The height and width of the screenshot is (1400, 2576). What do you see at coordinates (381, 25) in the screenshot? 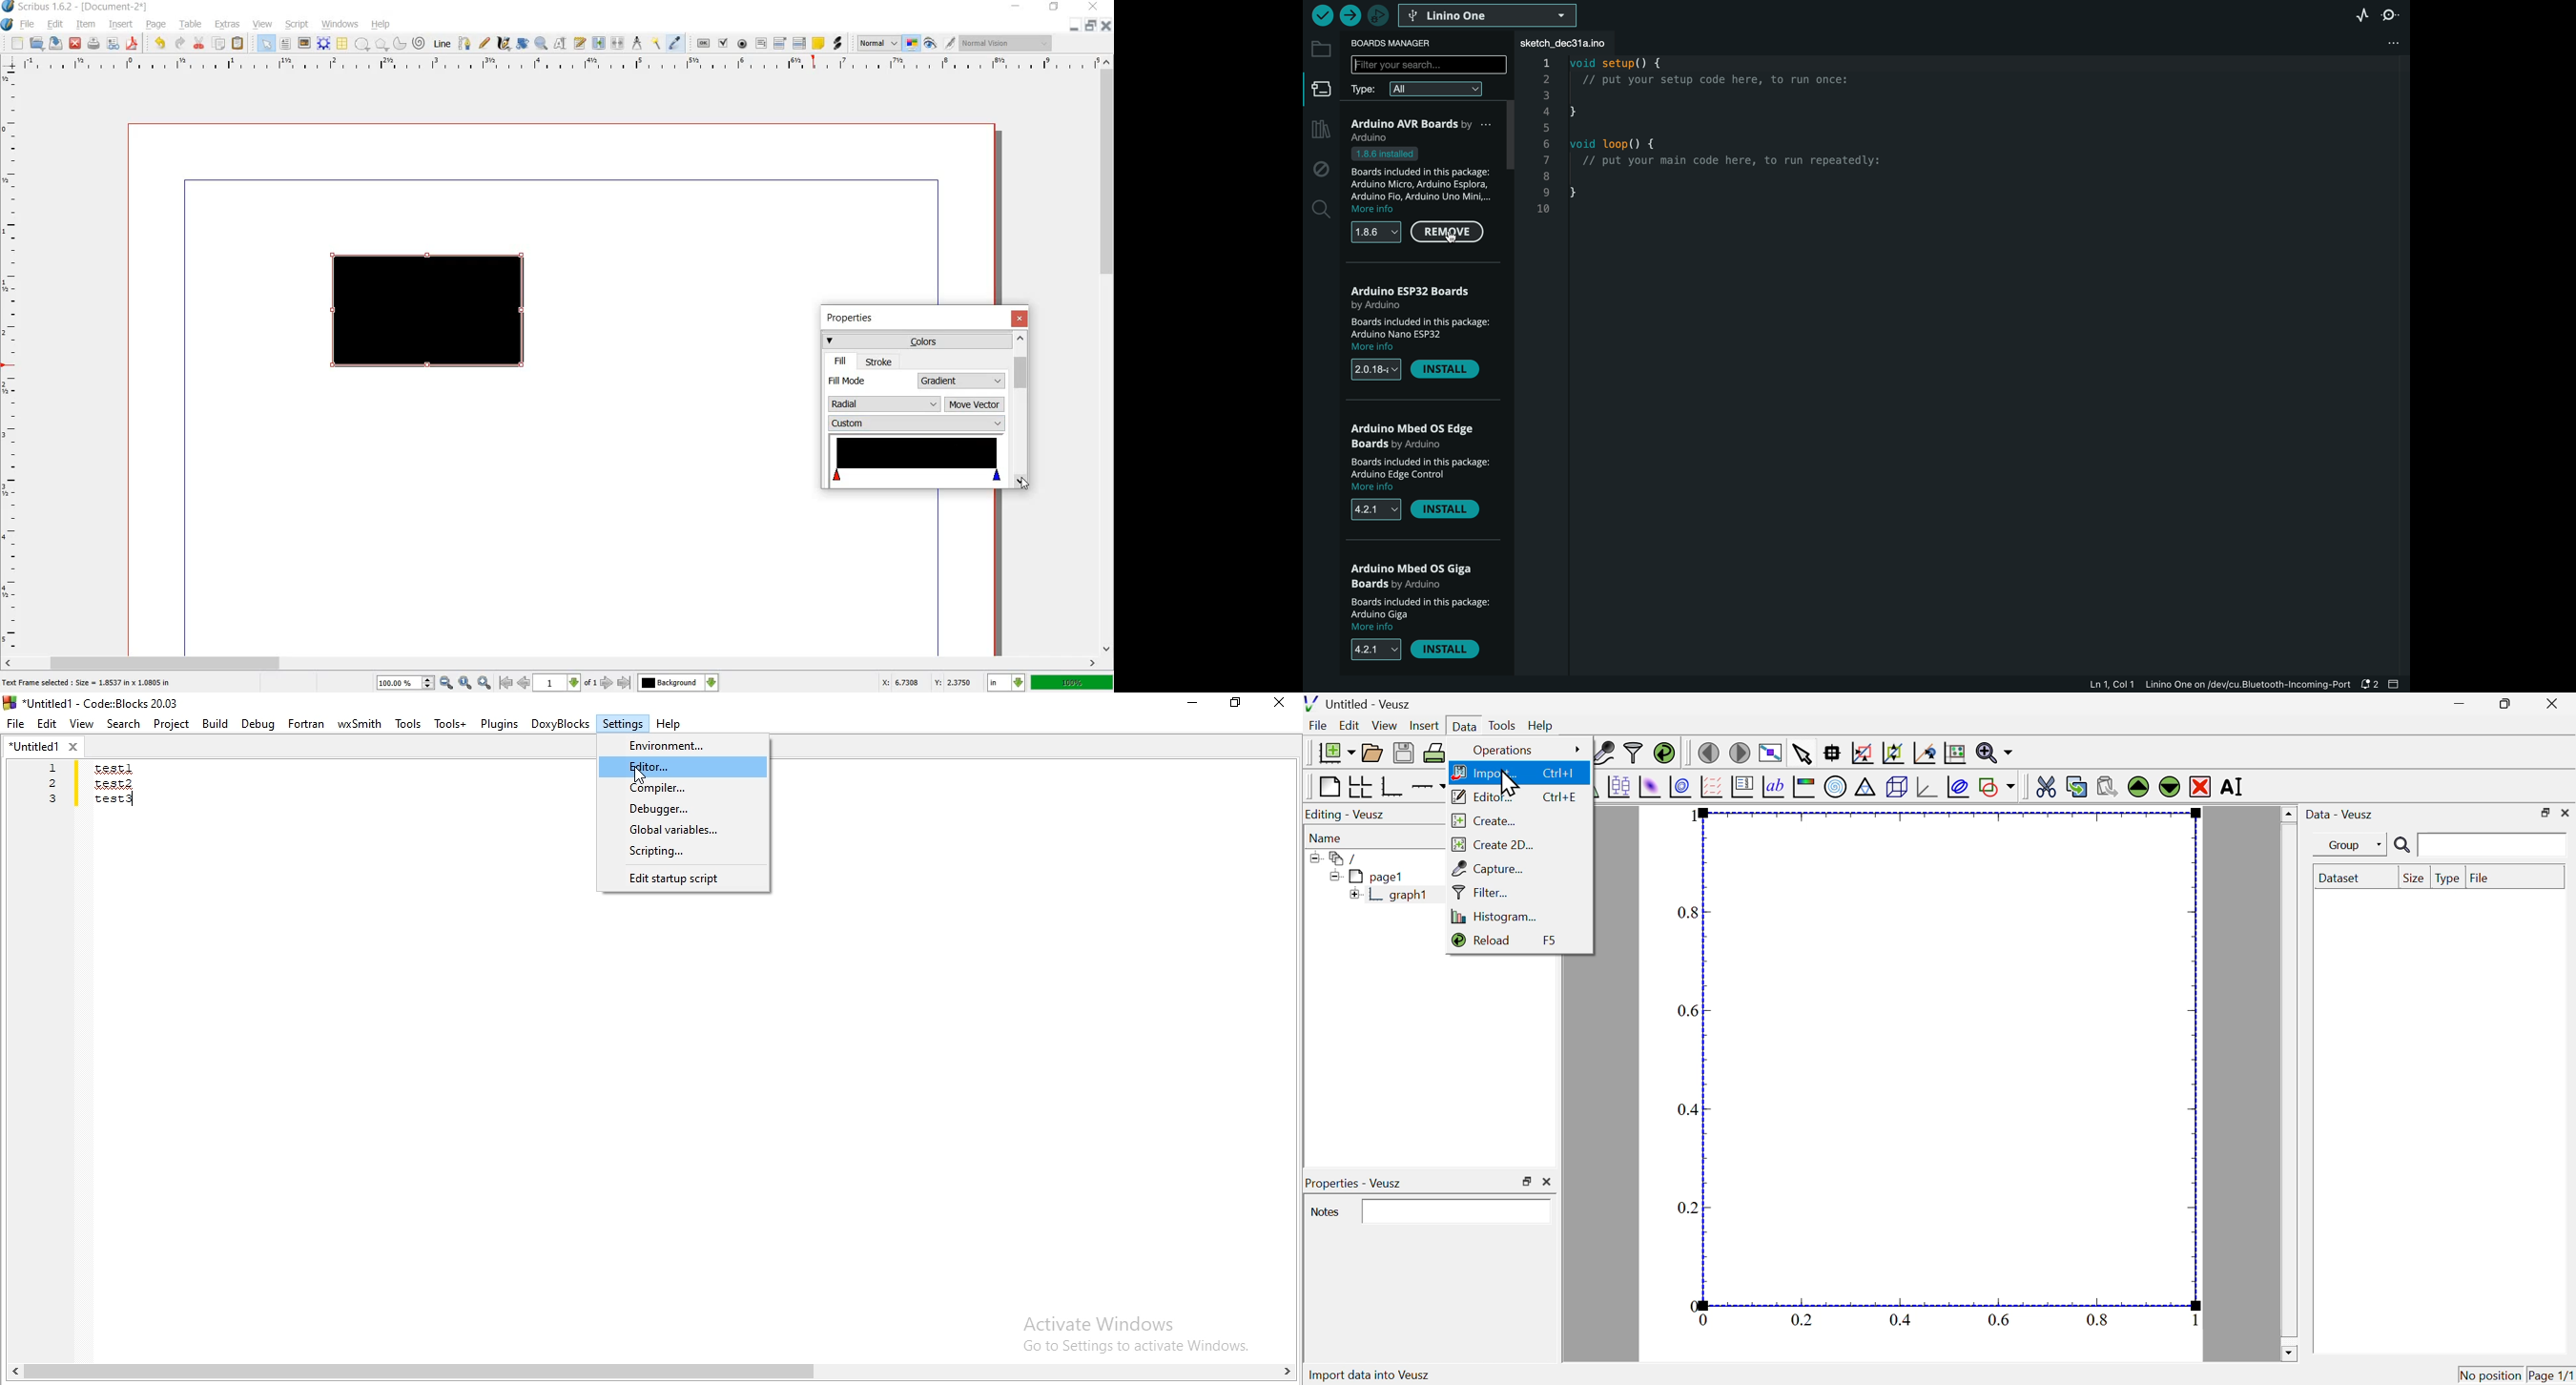
I see `help` at bounding box center [381, 25].